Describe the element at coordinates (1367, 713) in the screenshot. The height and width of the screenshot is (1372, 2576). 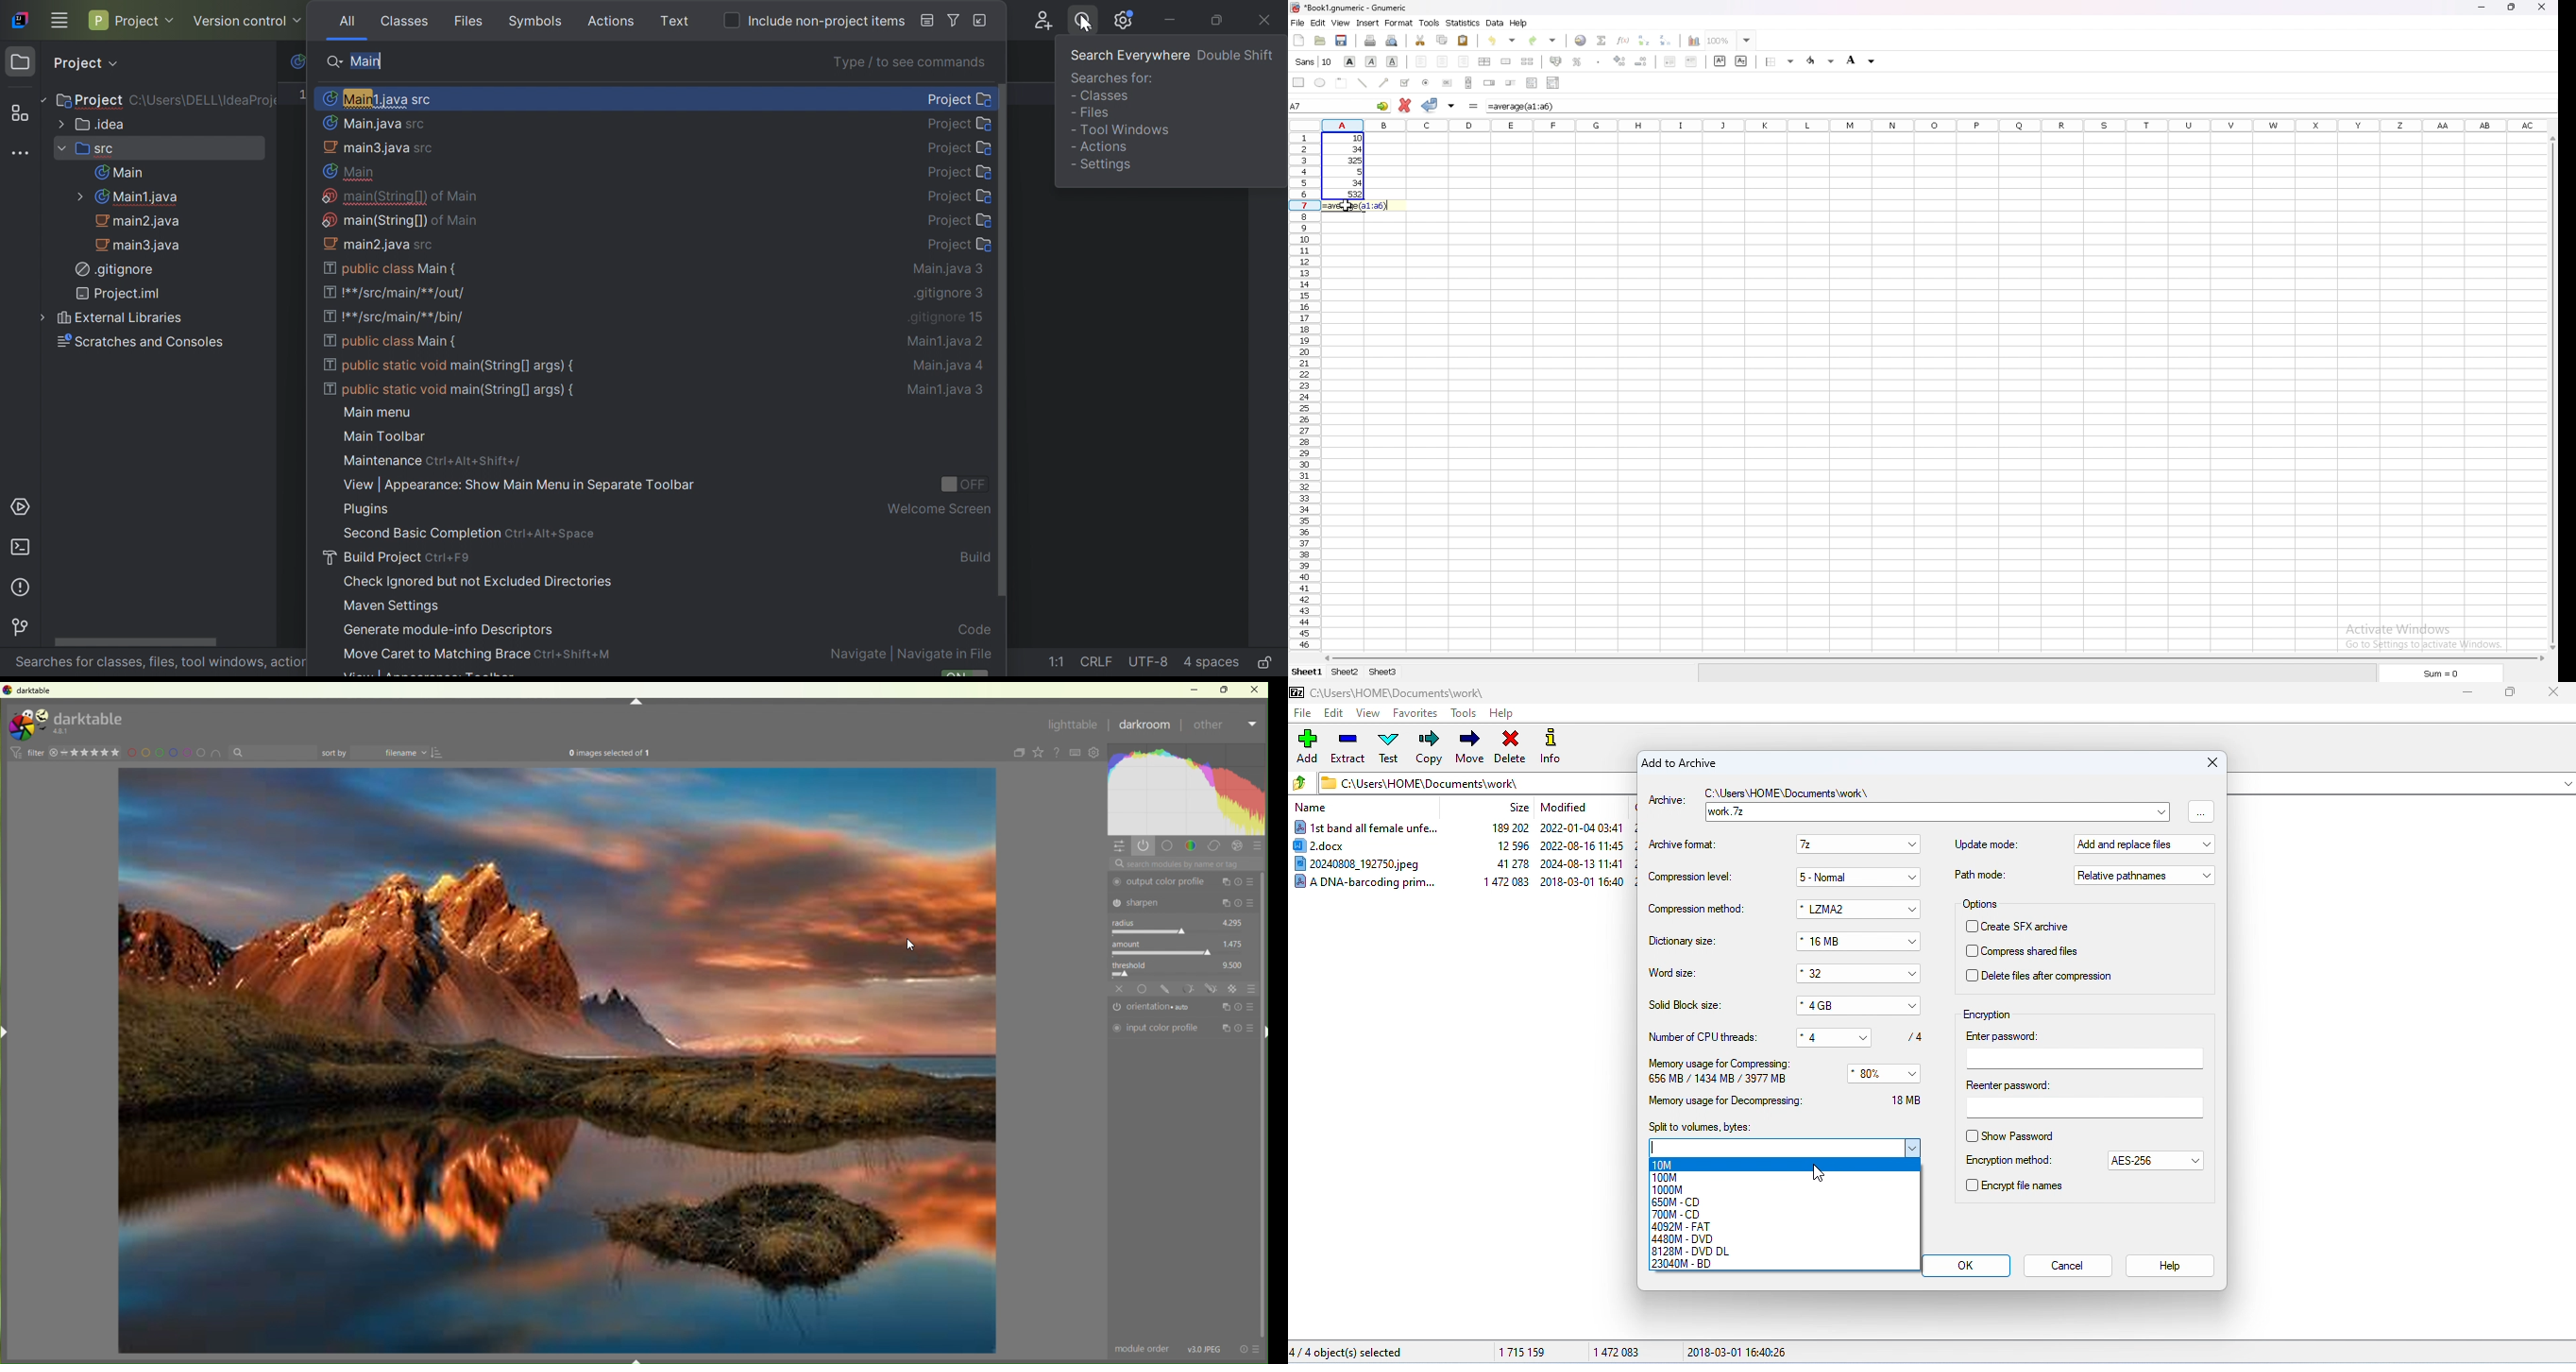
I see `view` at that location.